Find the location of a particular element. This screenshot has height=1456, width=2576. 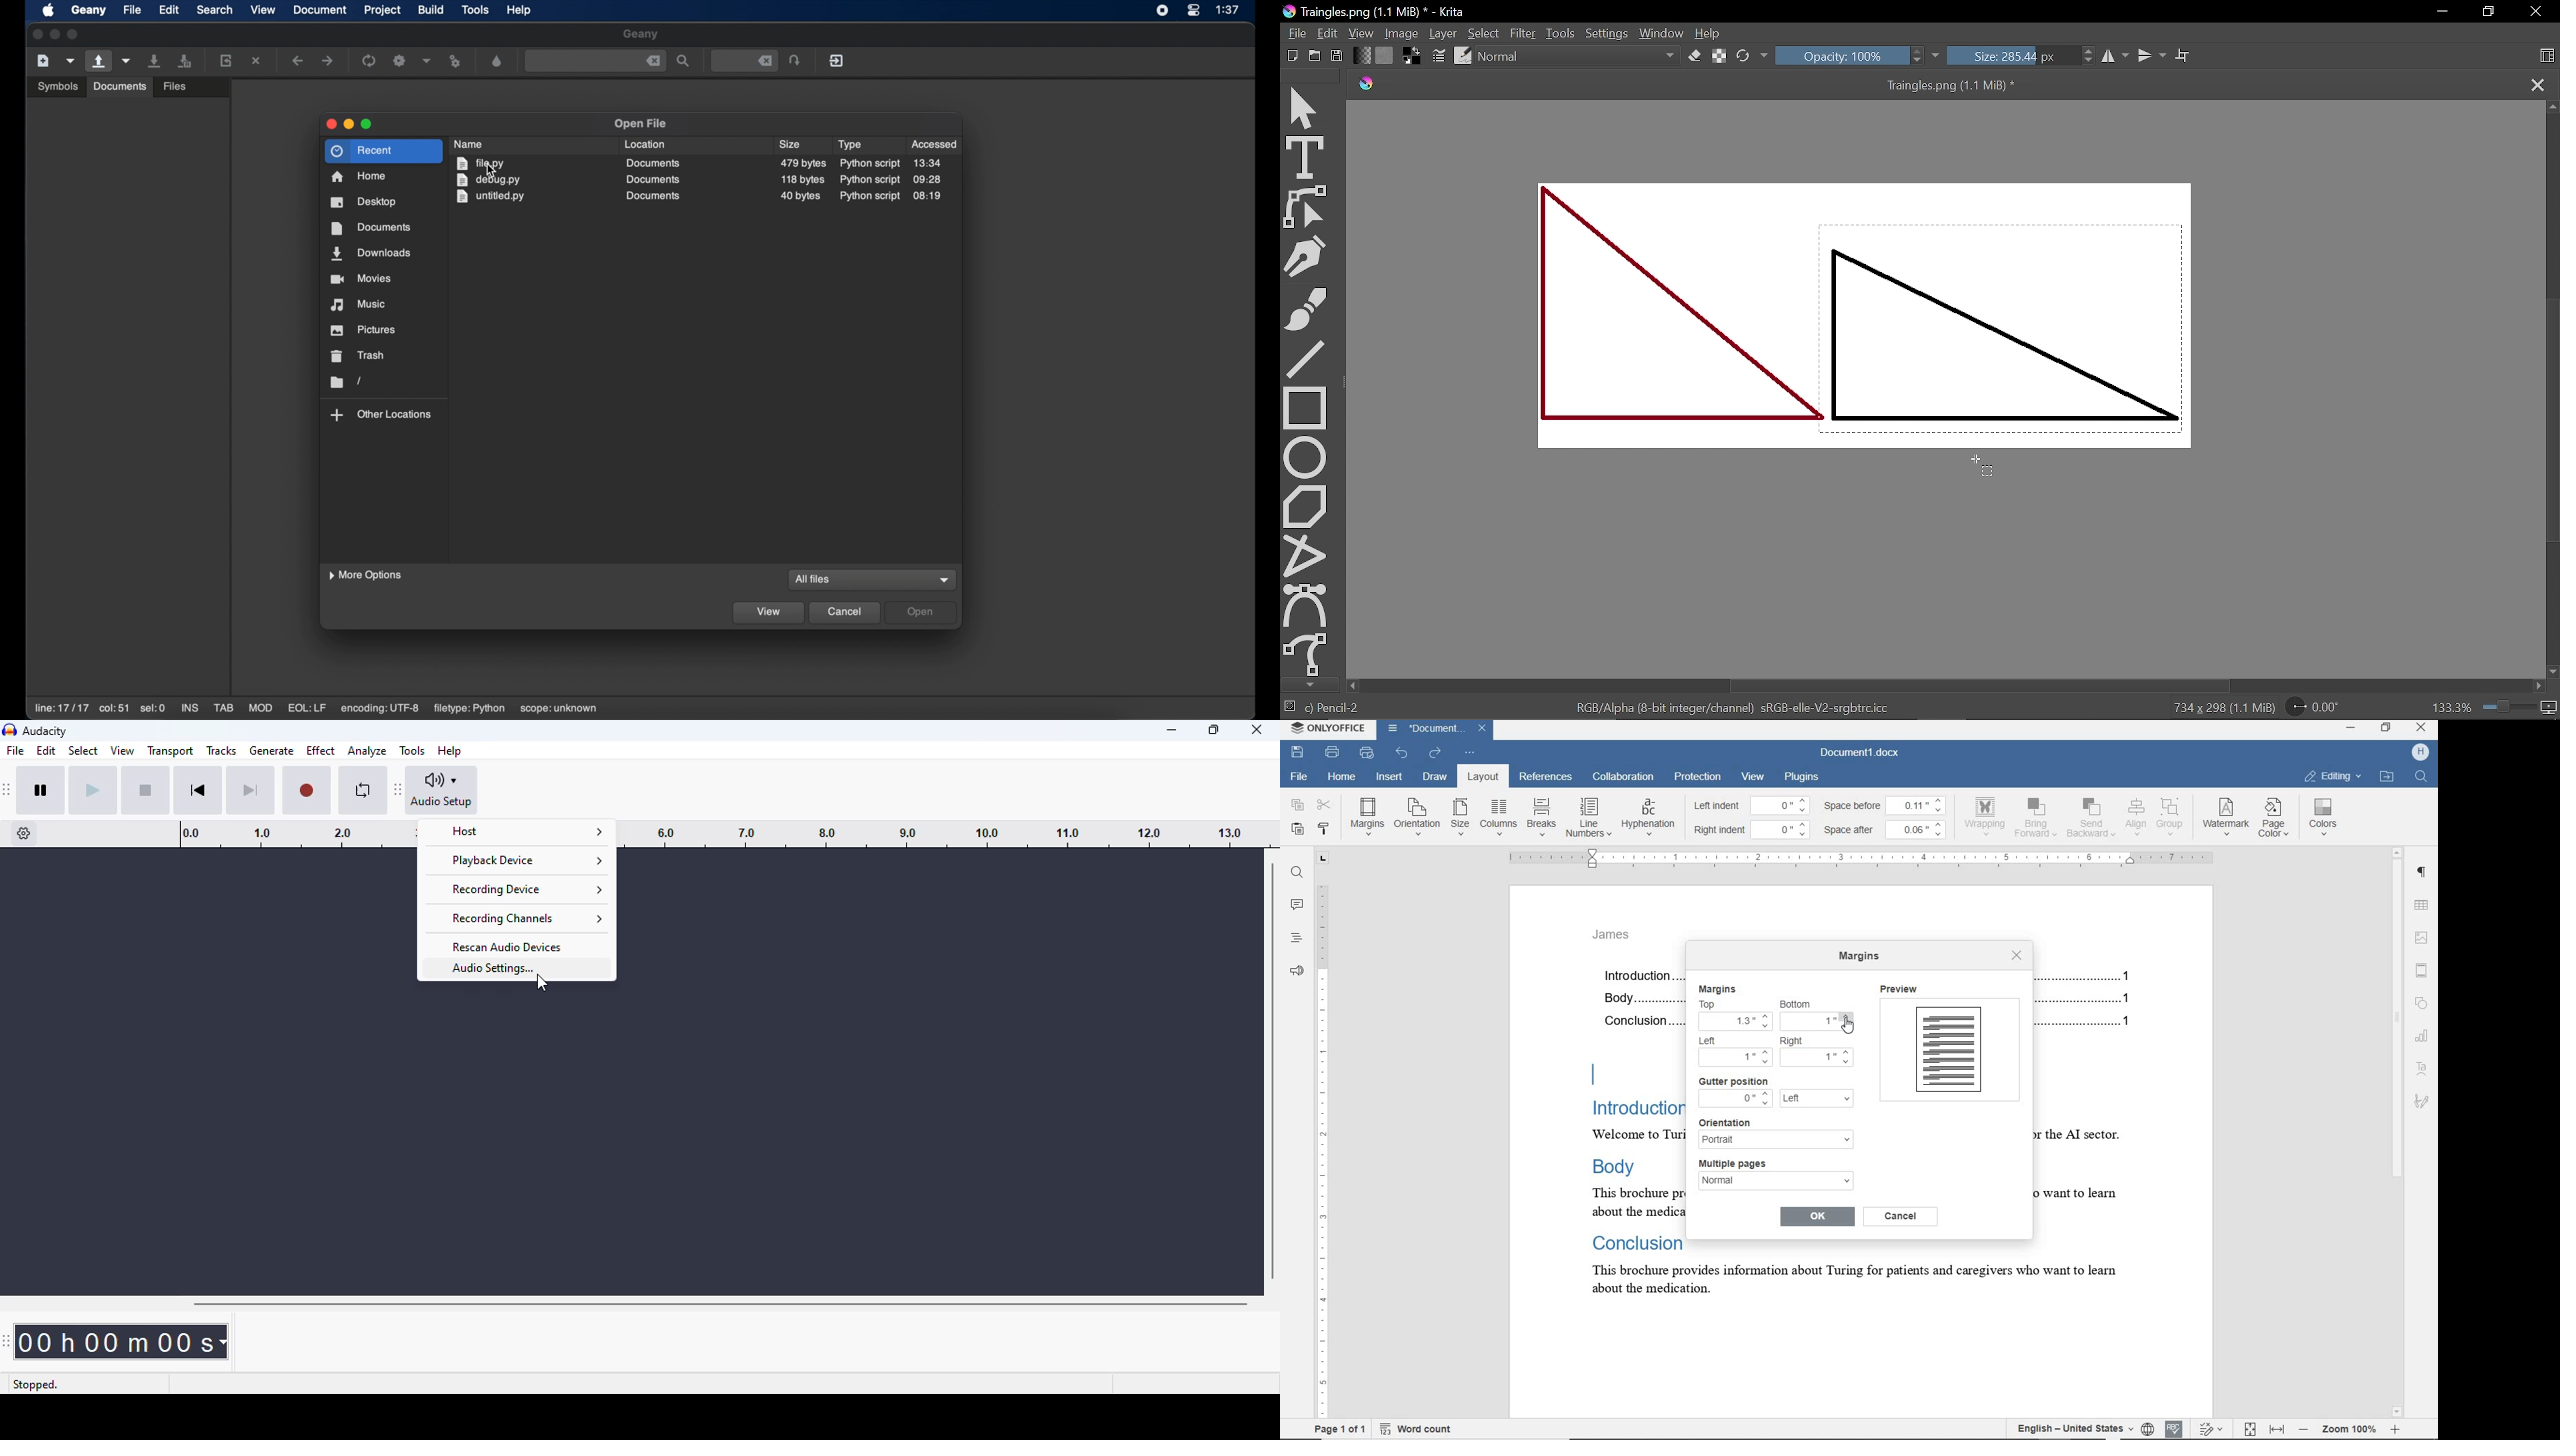

08:19 is located at coordinates (928, 195).